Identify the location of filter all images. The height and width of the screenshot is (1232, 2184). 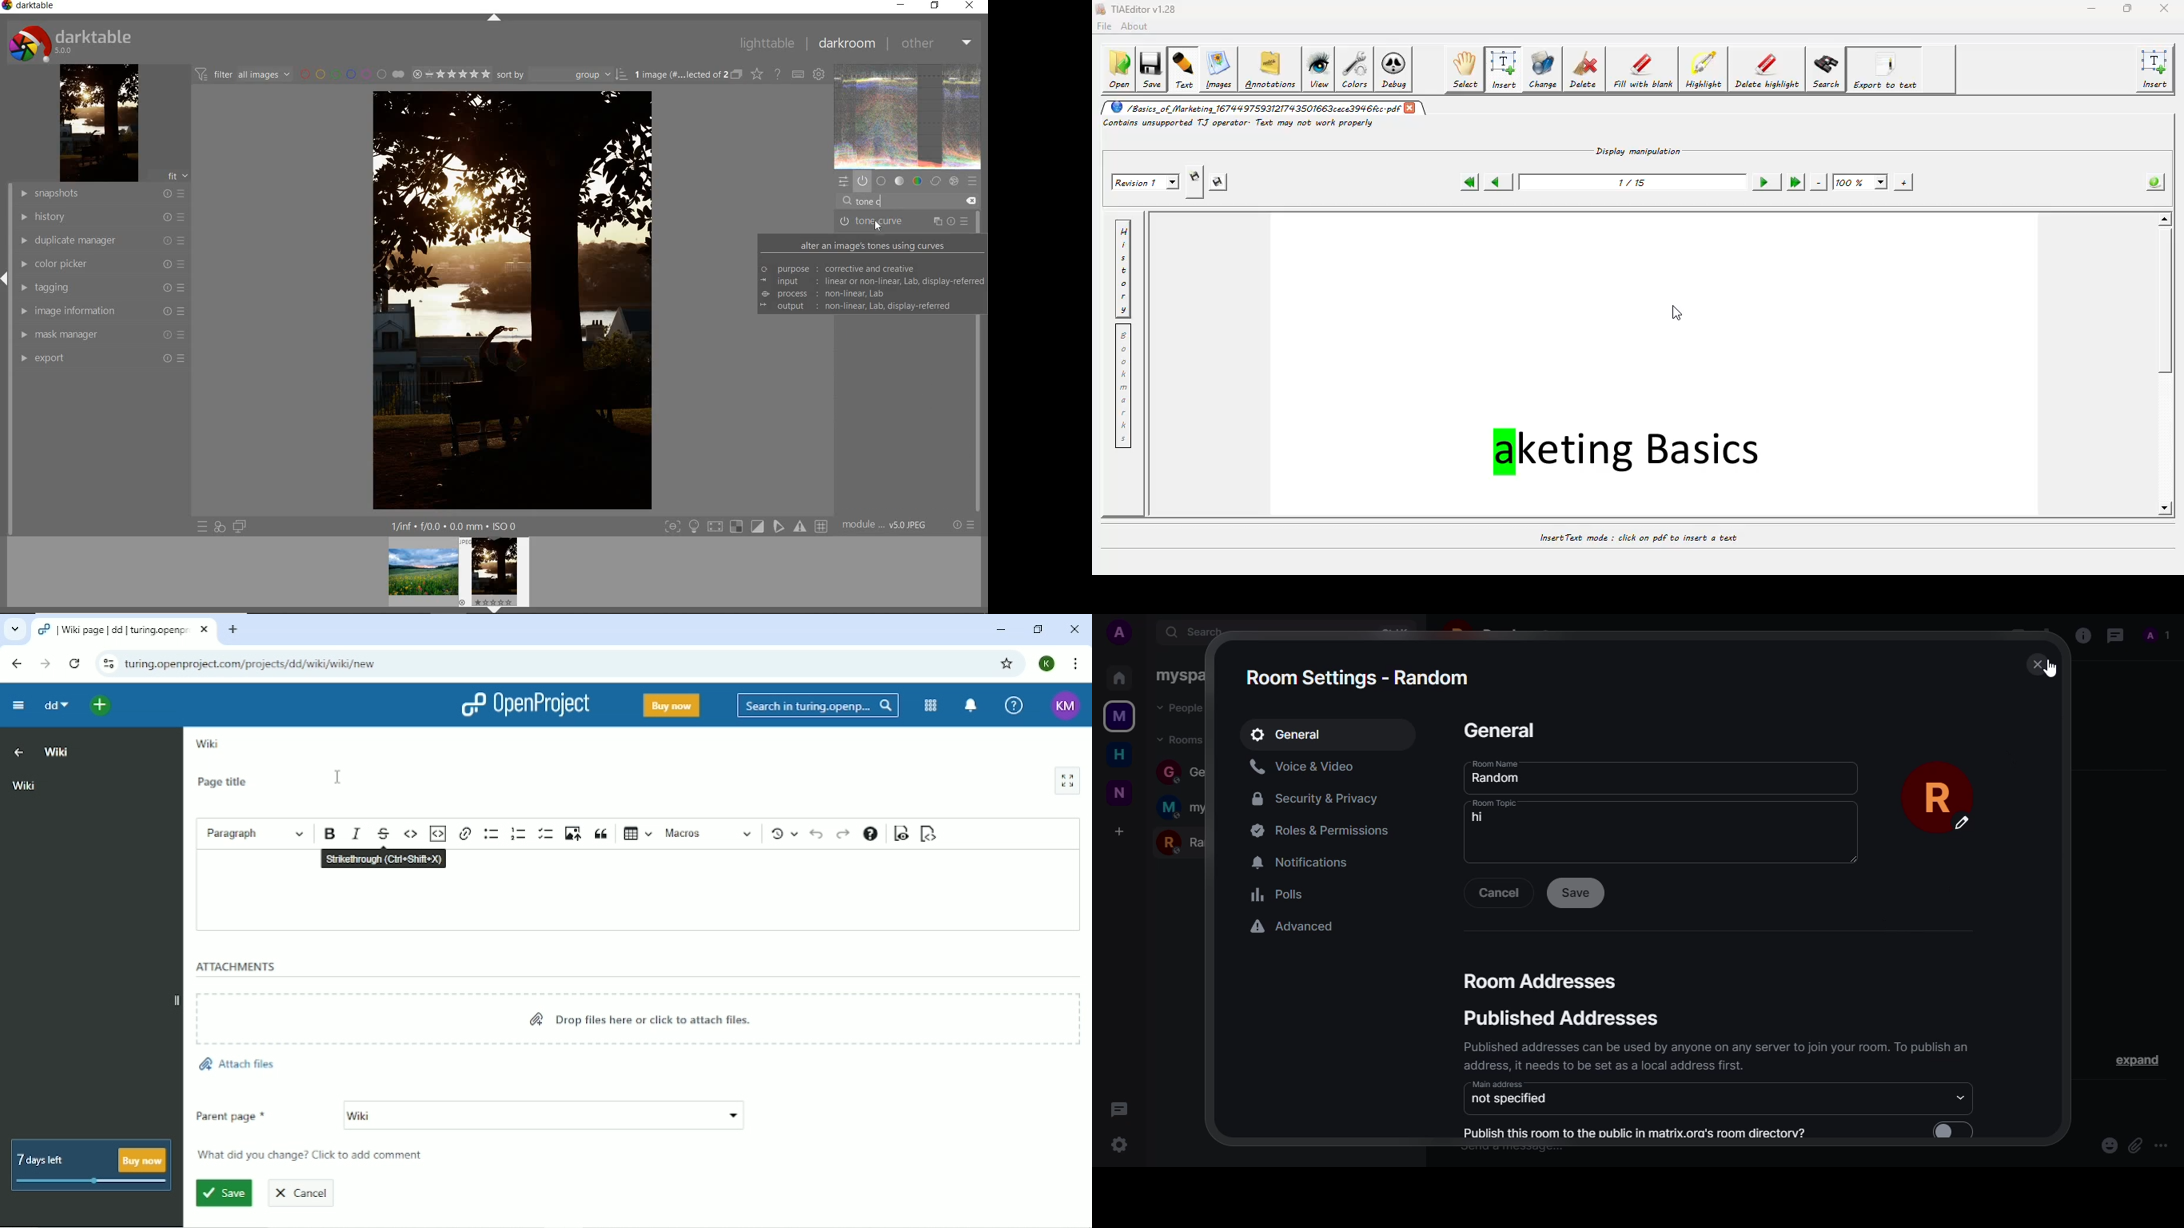
(244, 75).